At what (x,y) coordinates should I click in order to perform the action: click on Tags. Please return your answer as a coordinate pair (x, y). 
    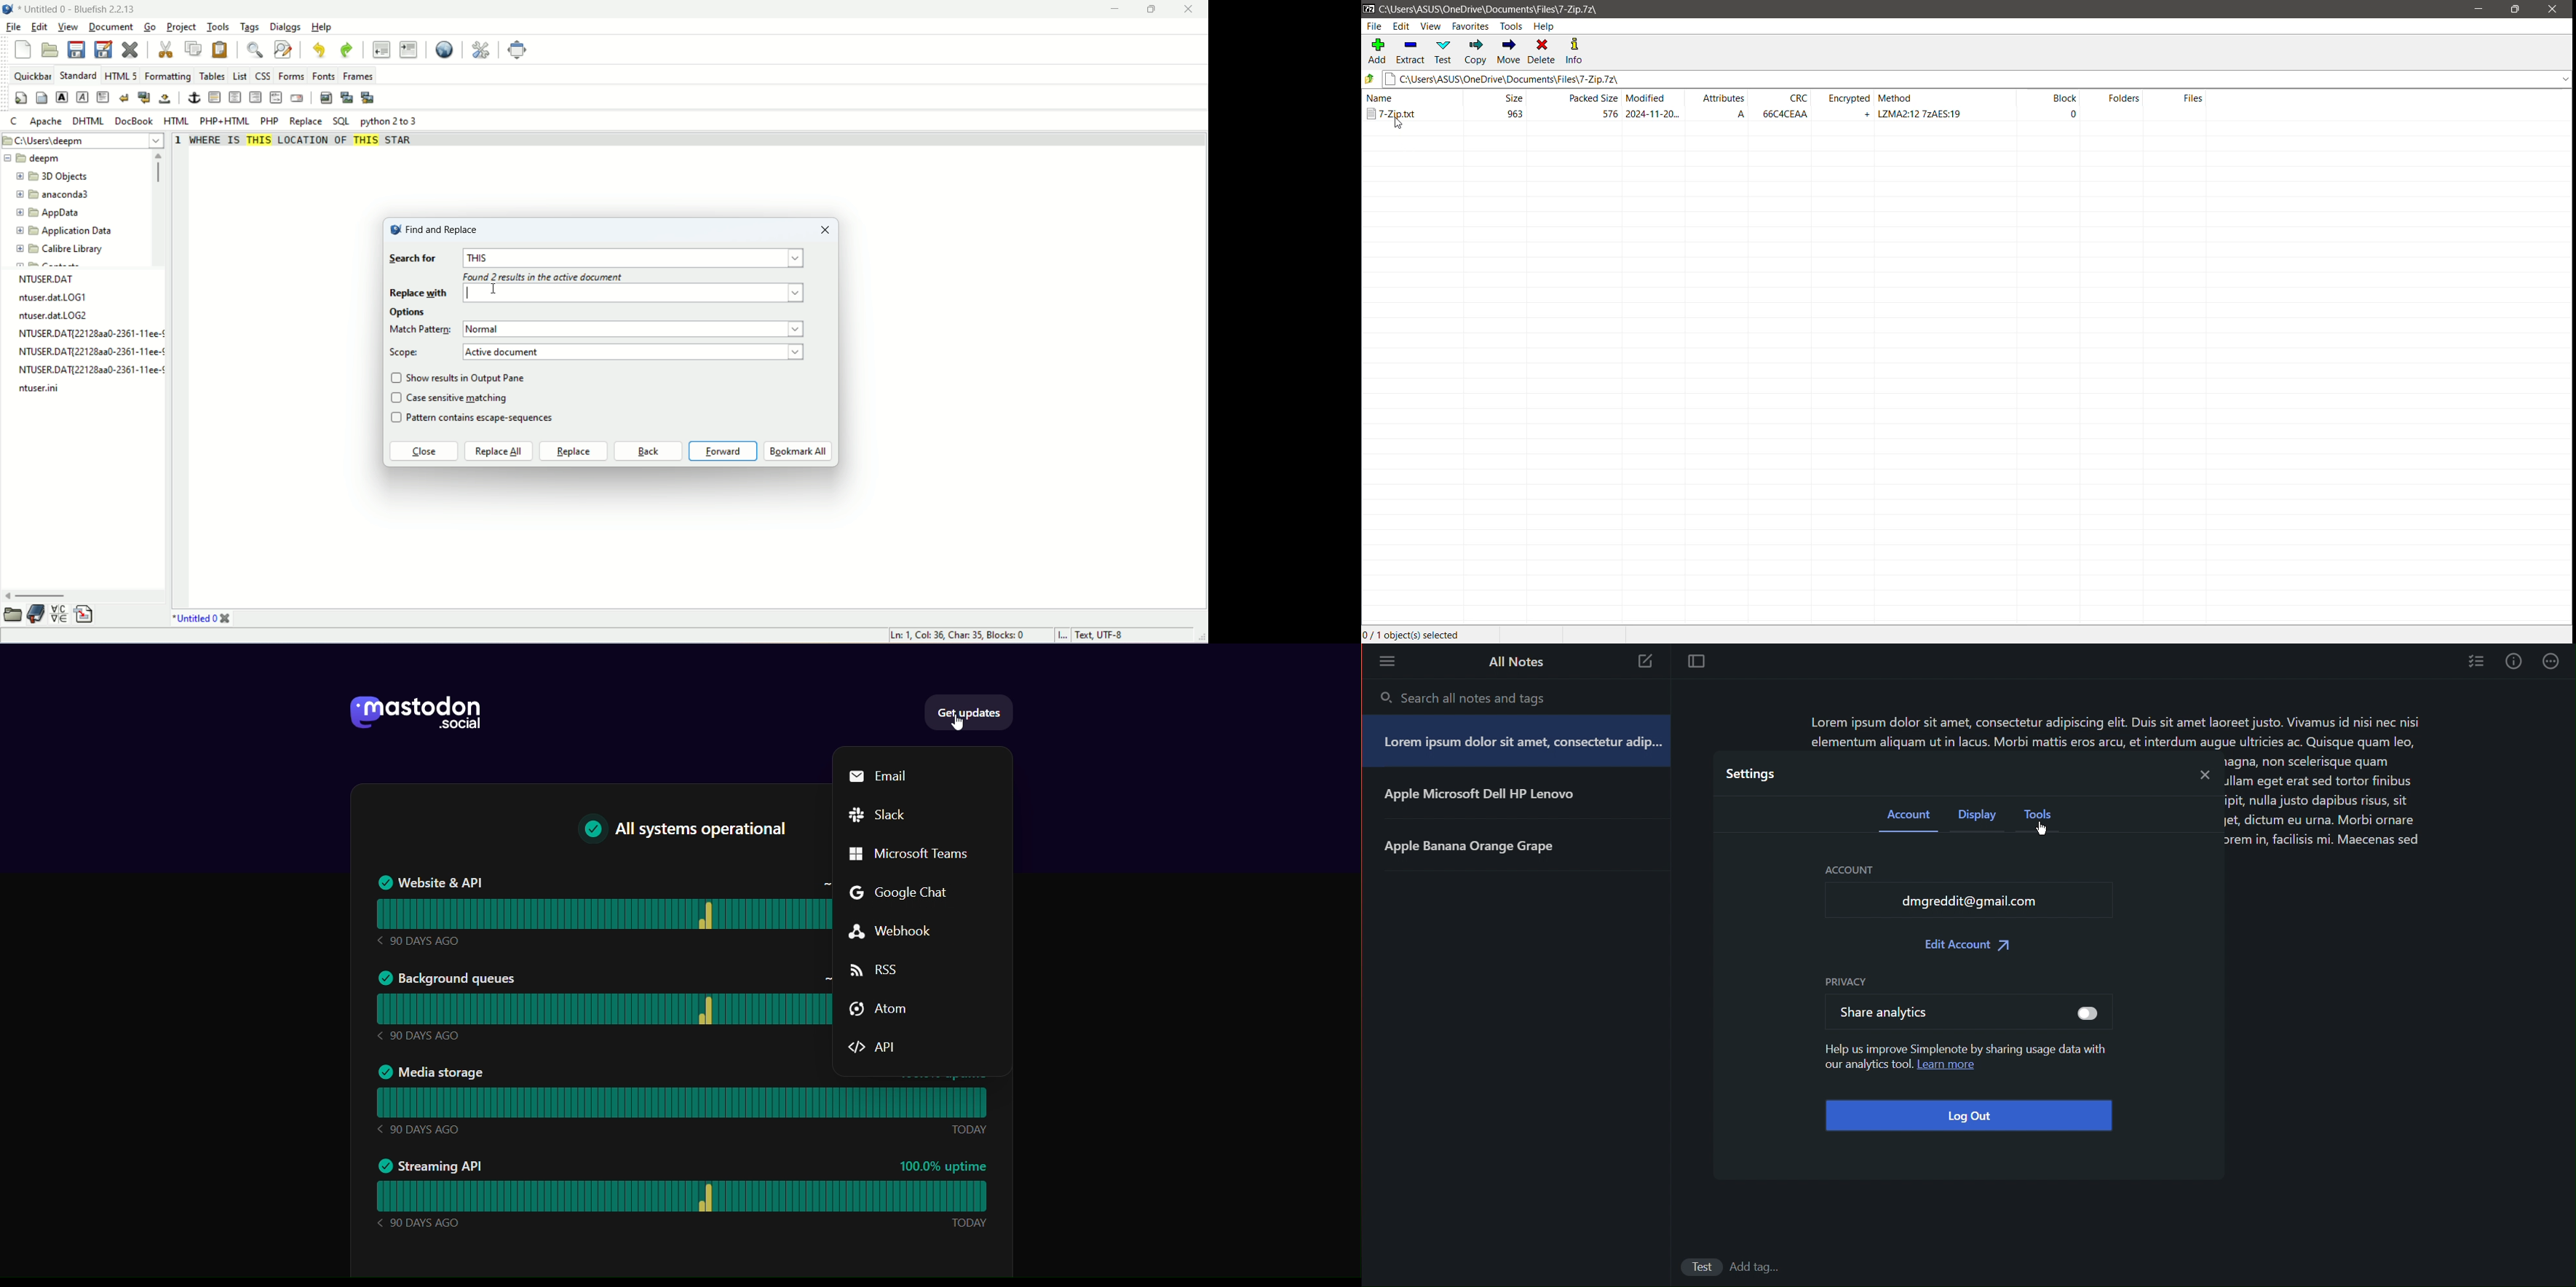
    Looking at the image, I should click on (1760, 1266).